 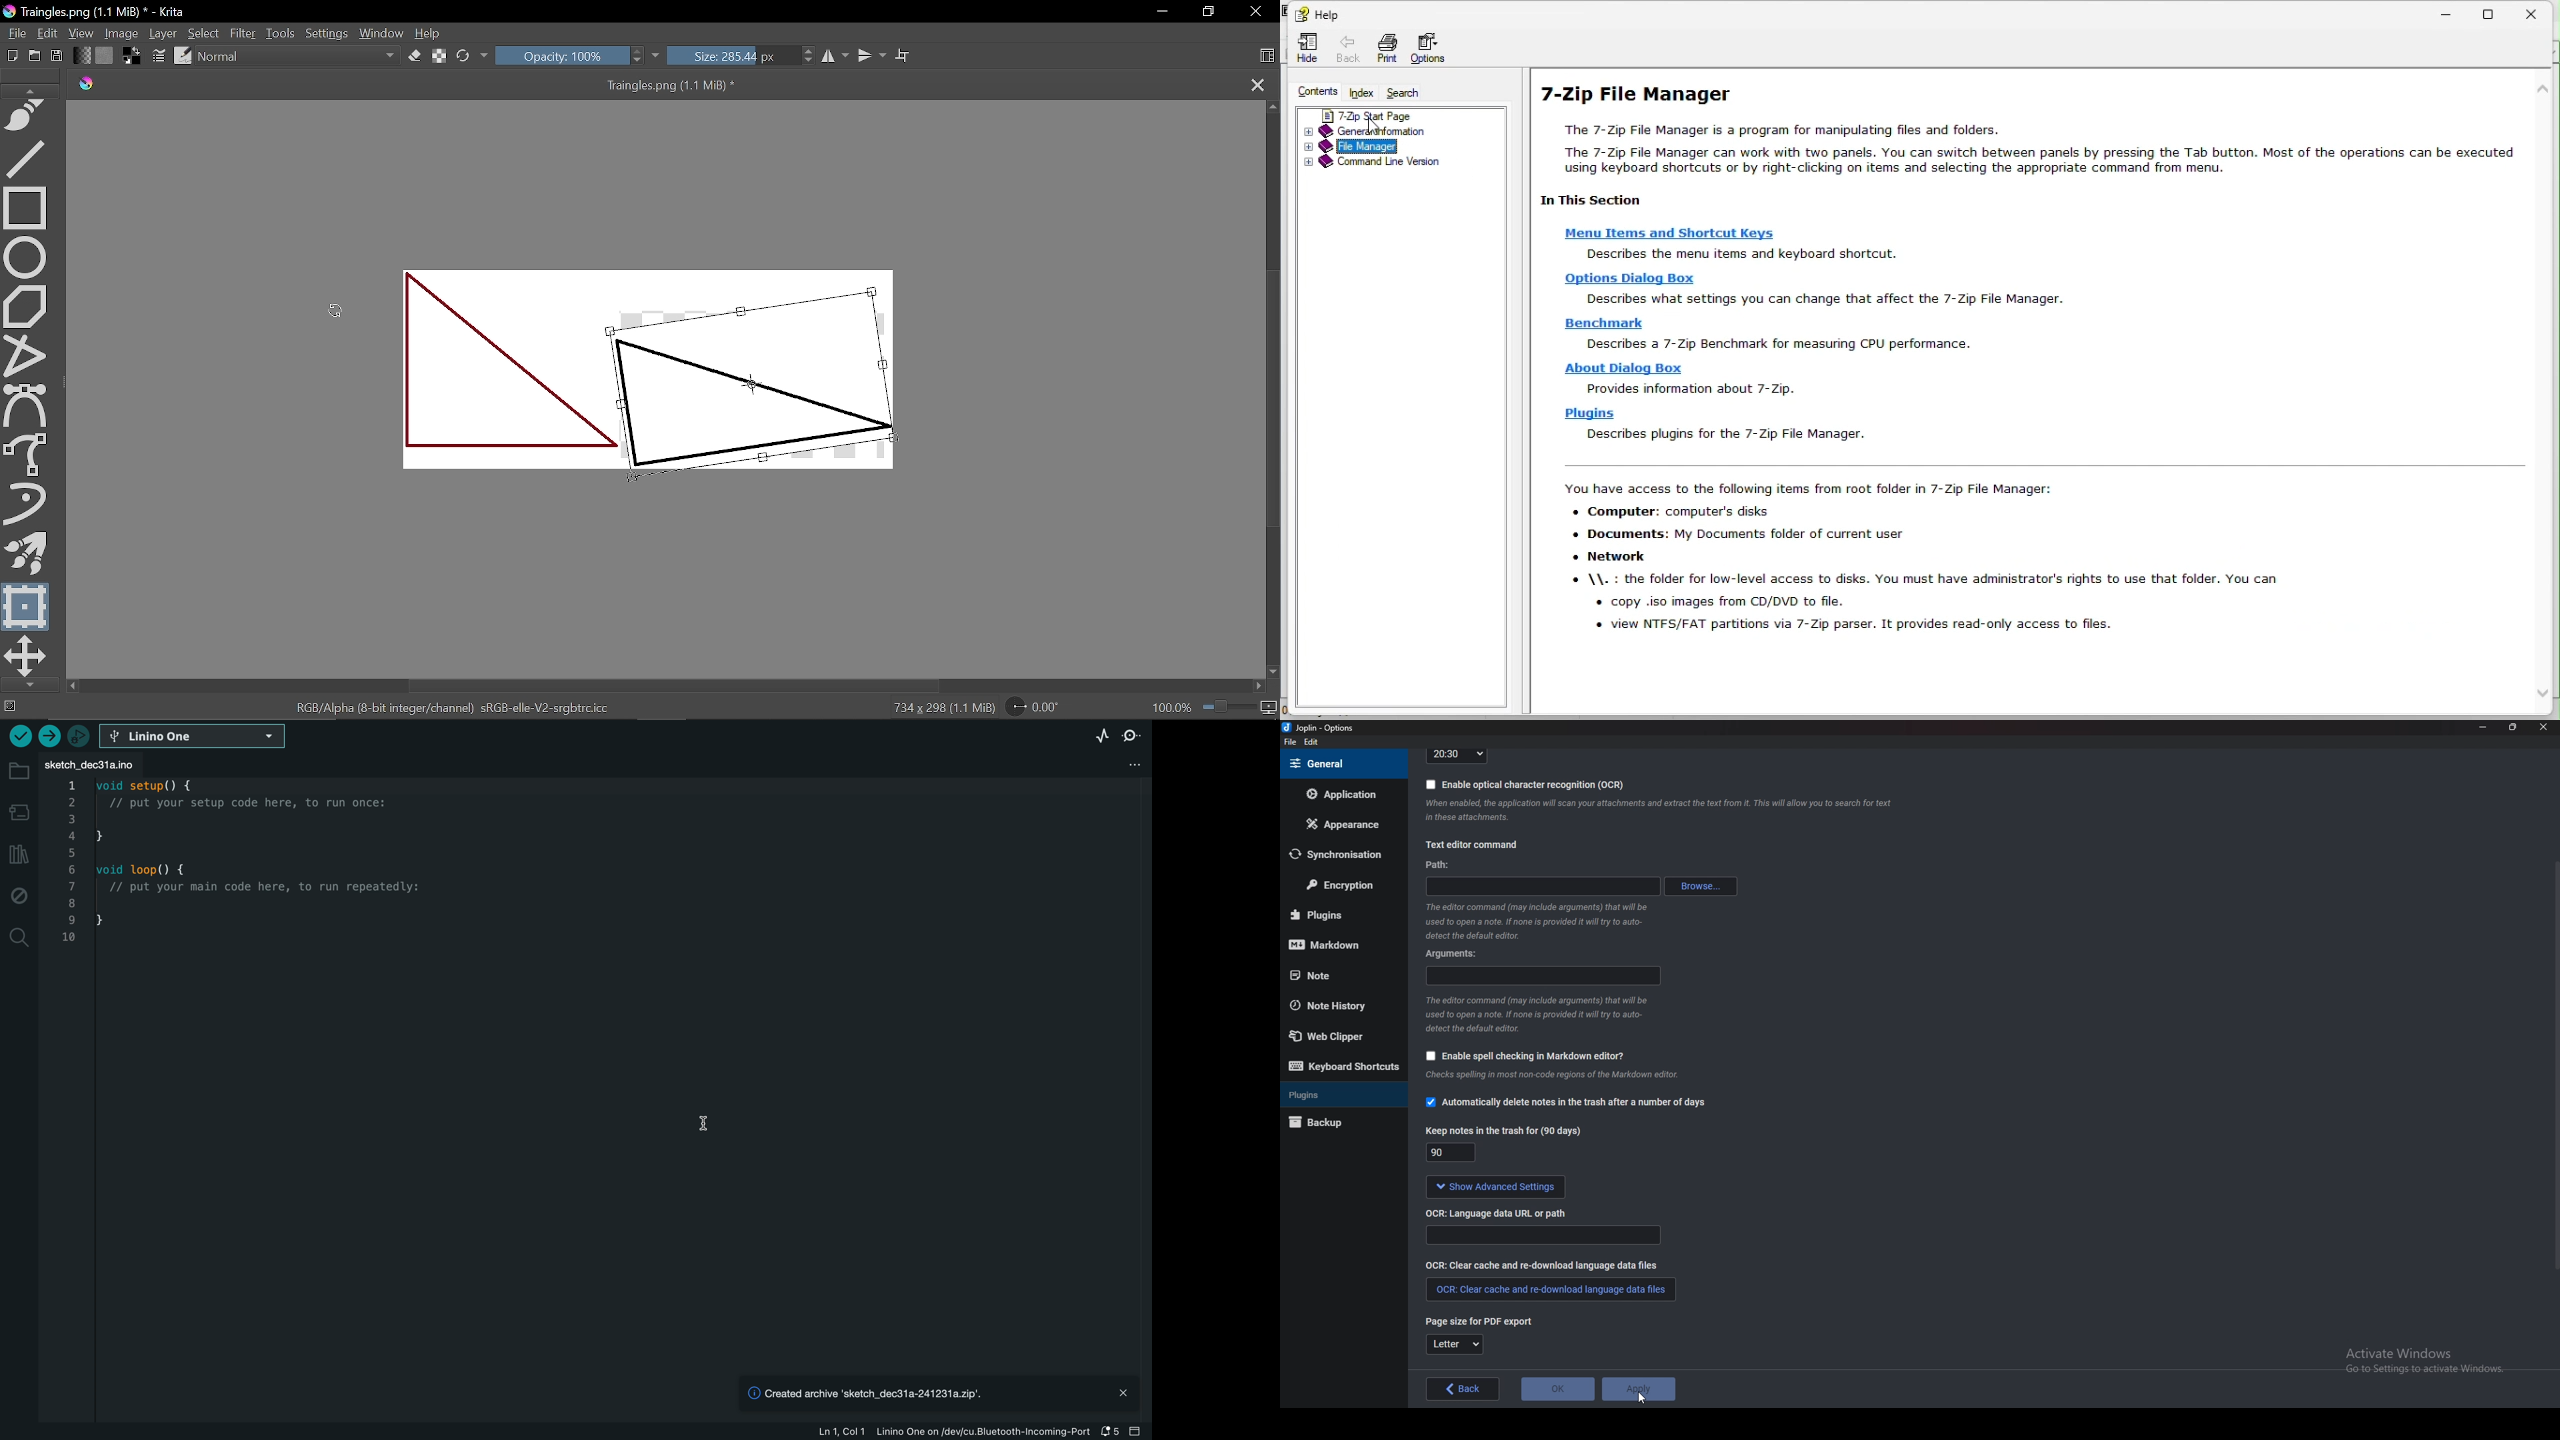 I want to click on Browse, so click(x=1703, y=886).